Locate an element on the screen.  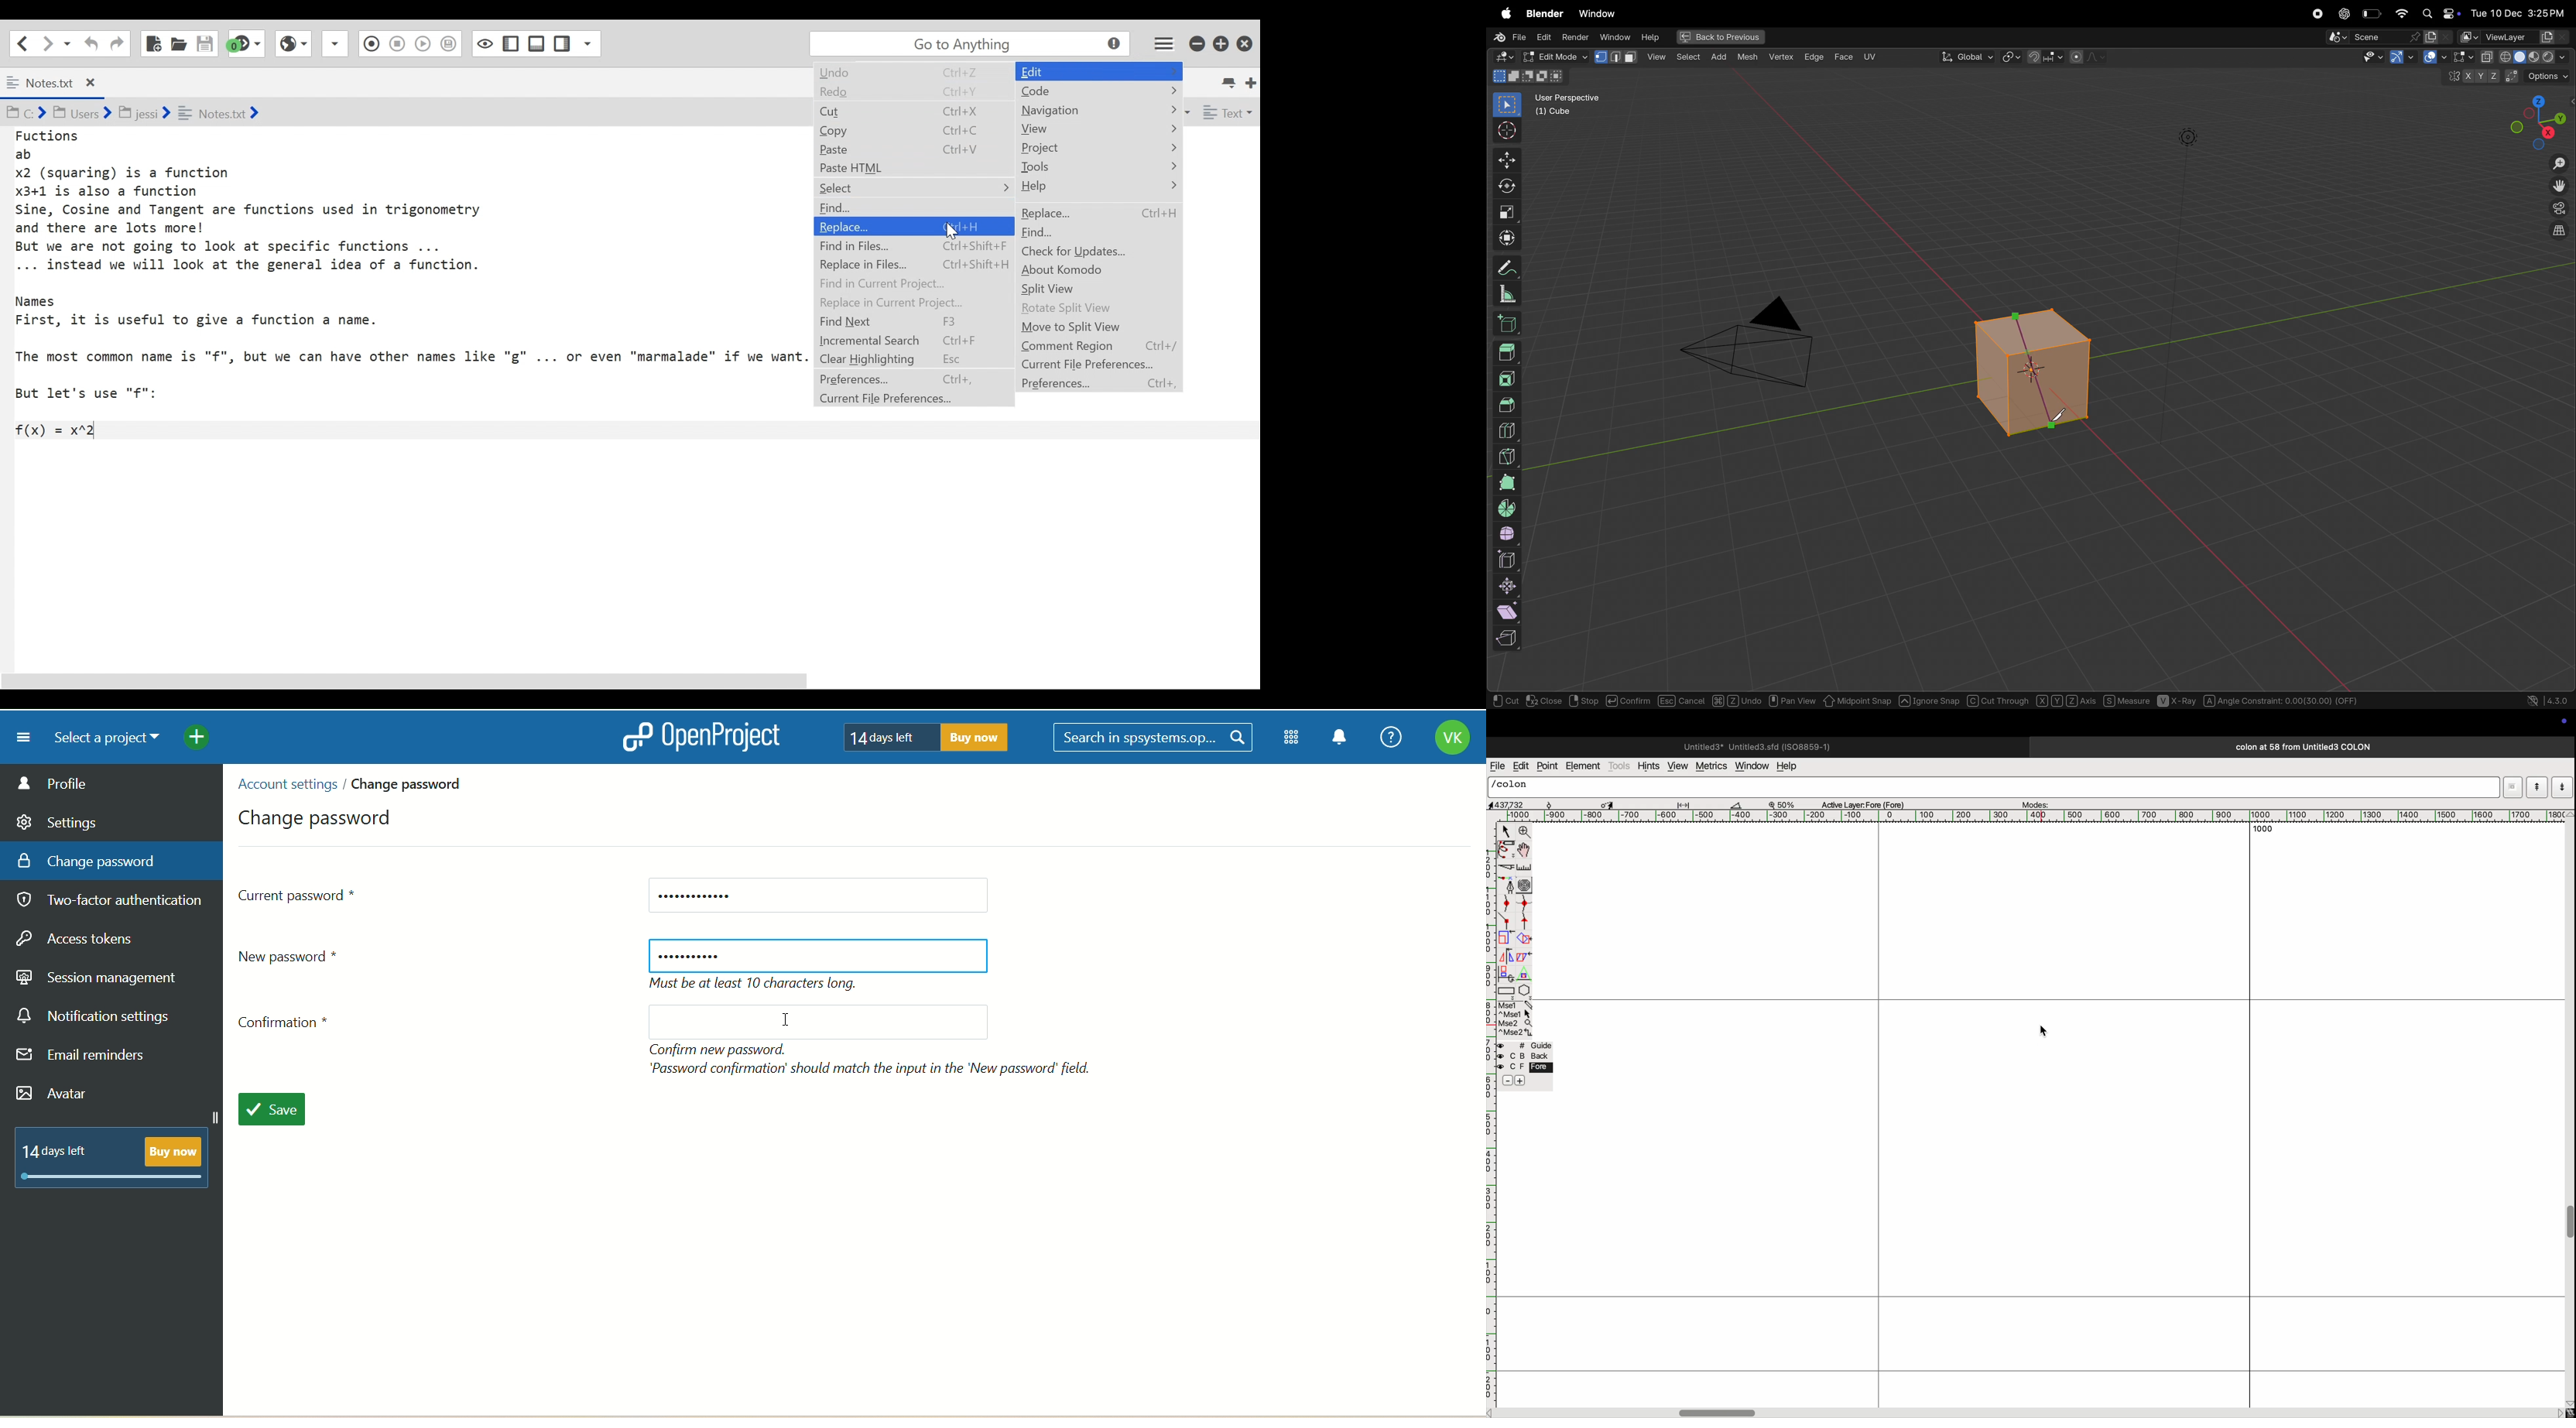
mse  is located at coordinates (1514, 1019).